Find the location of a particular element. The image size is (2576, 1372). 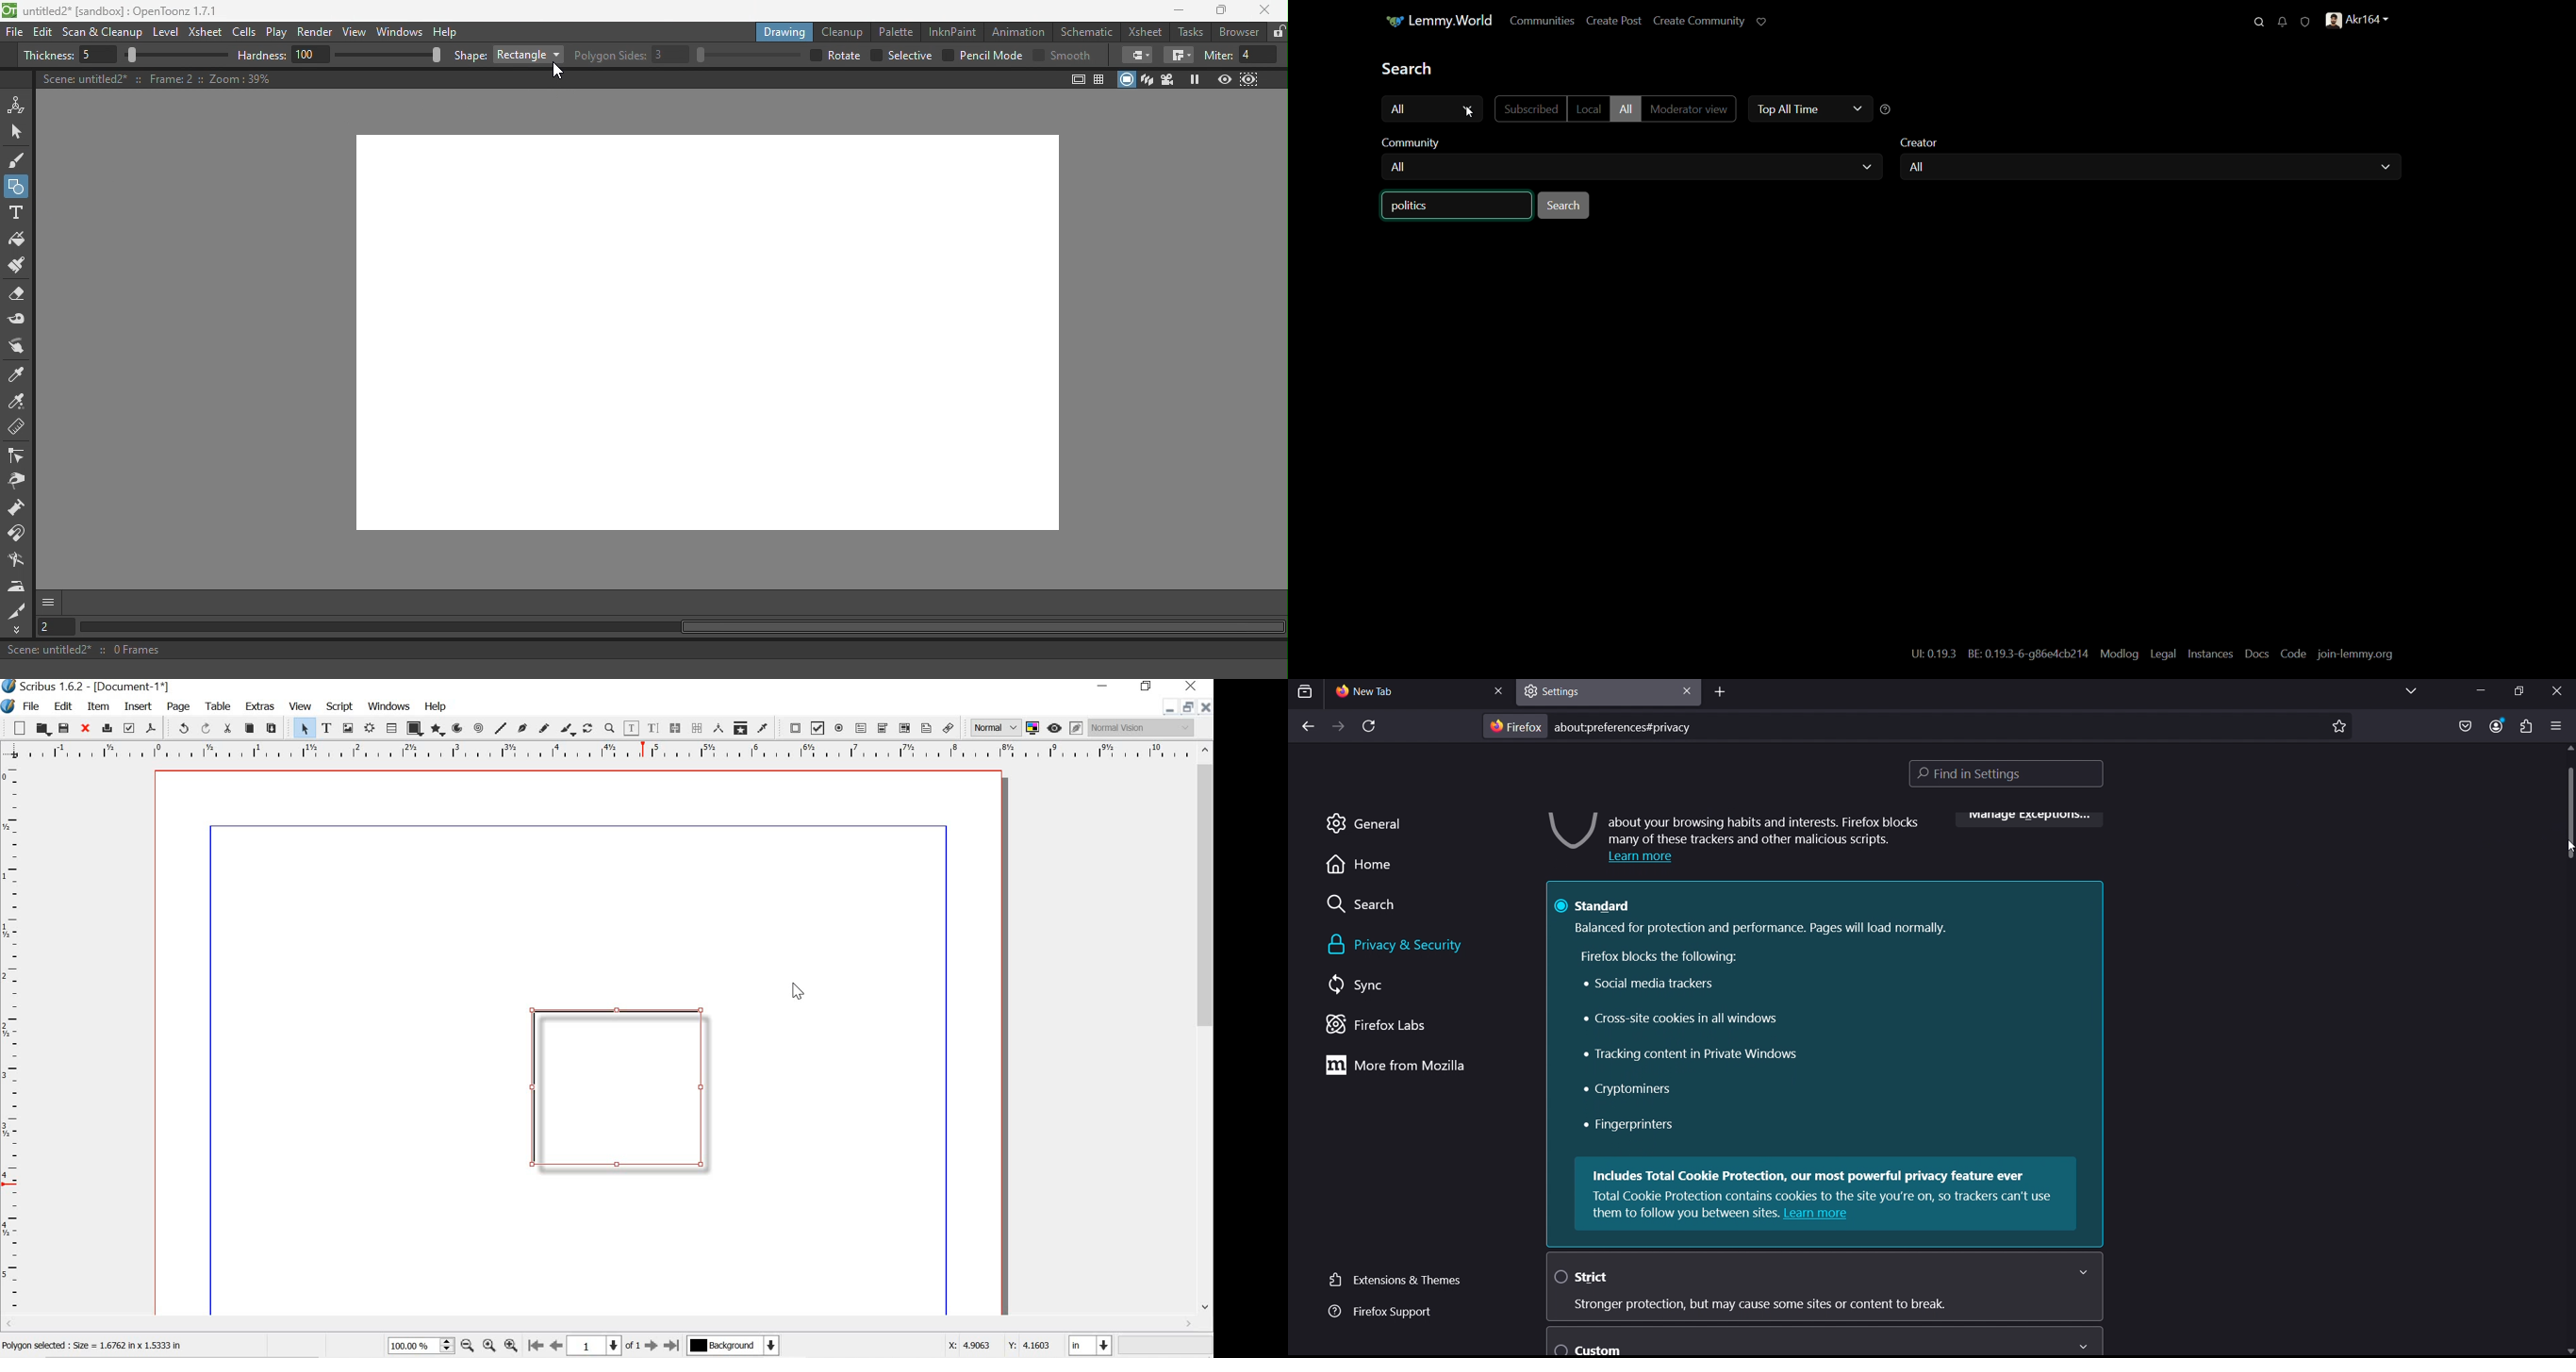

SCRIPT is located at coordinates (340, 705).